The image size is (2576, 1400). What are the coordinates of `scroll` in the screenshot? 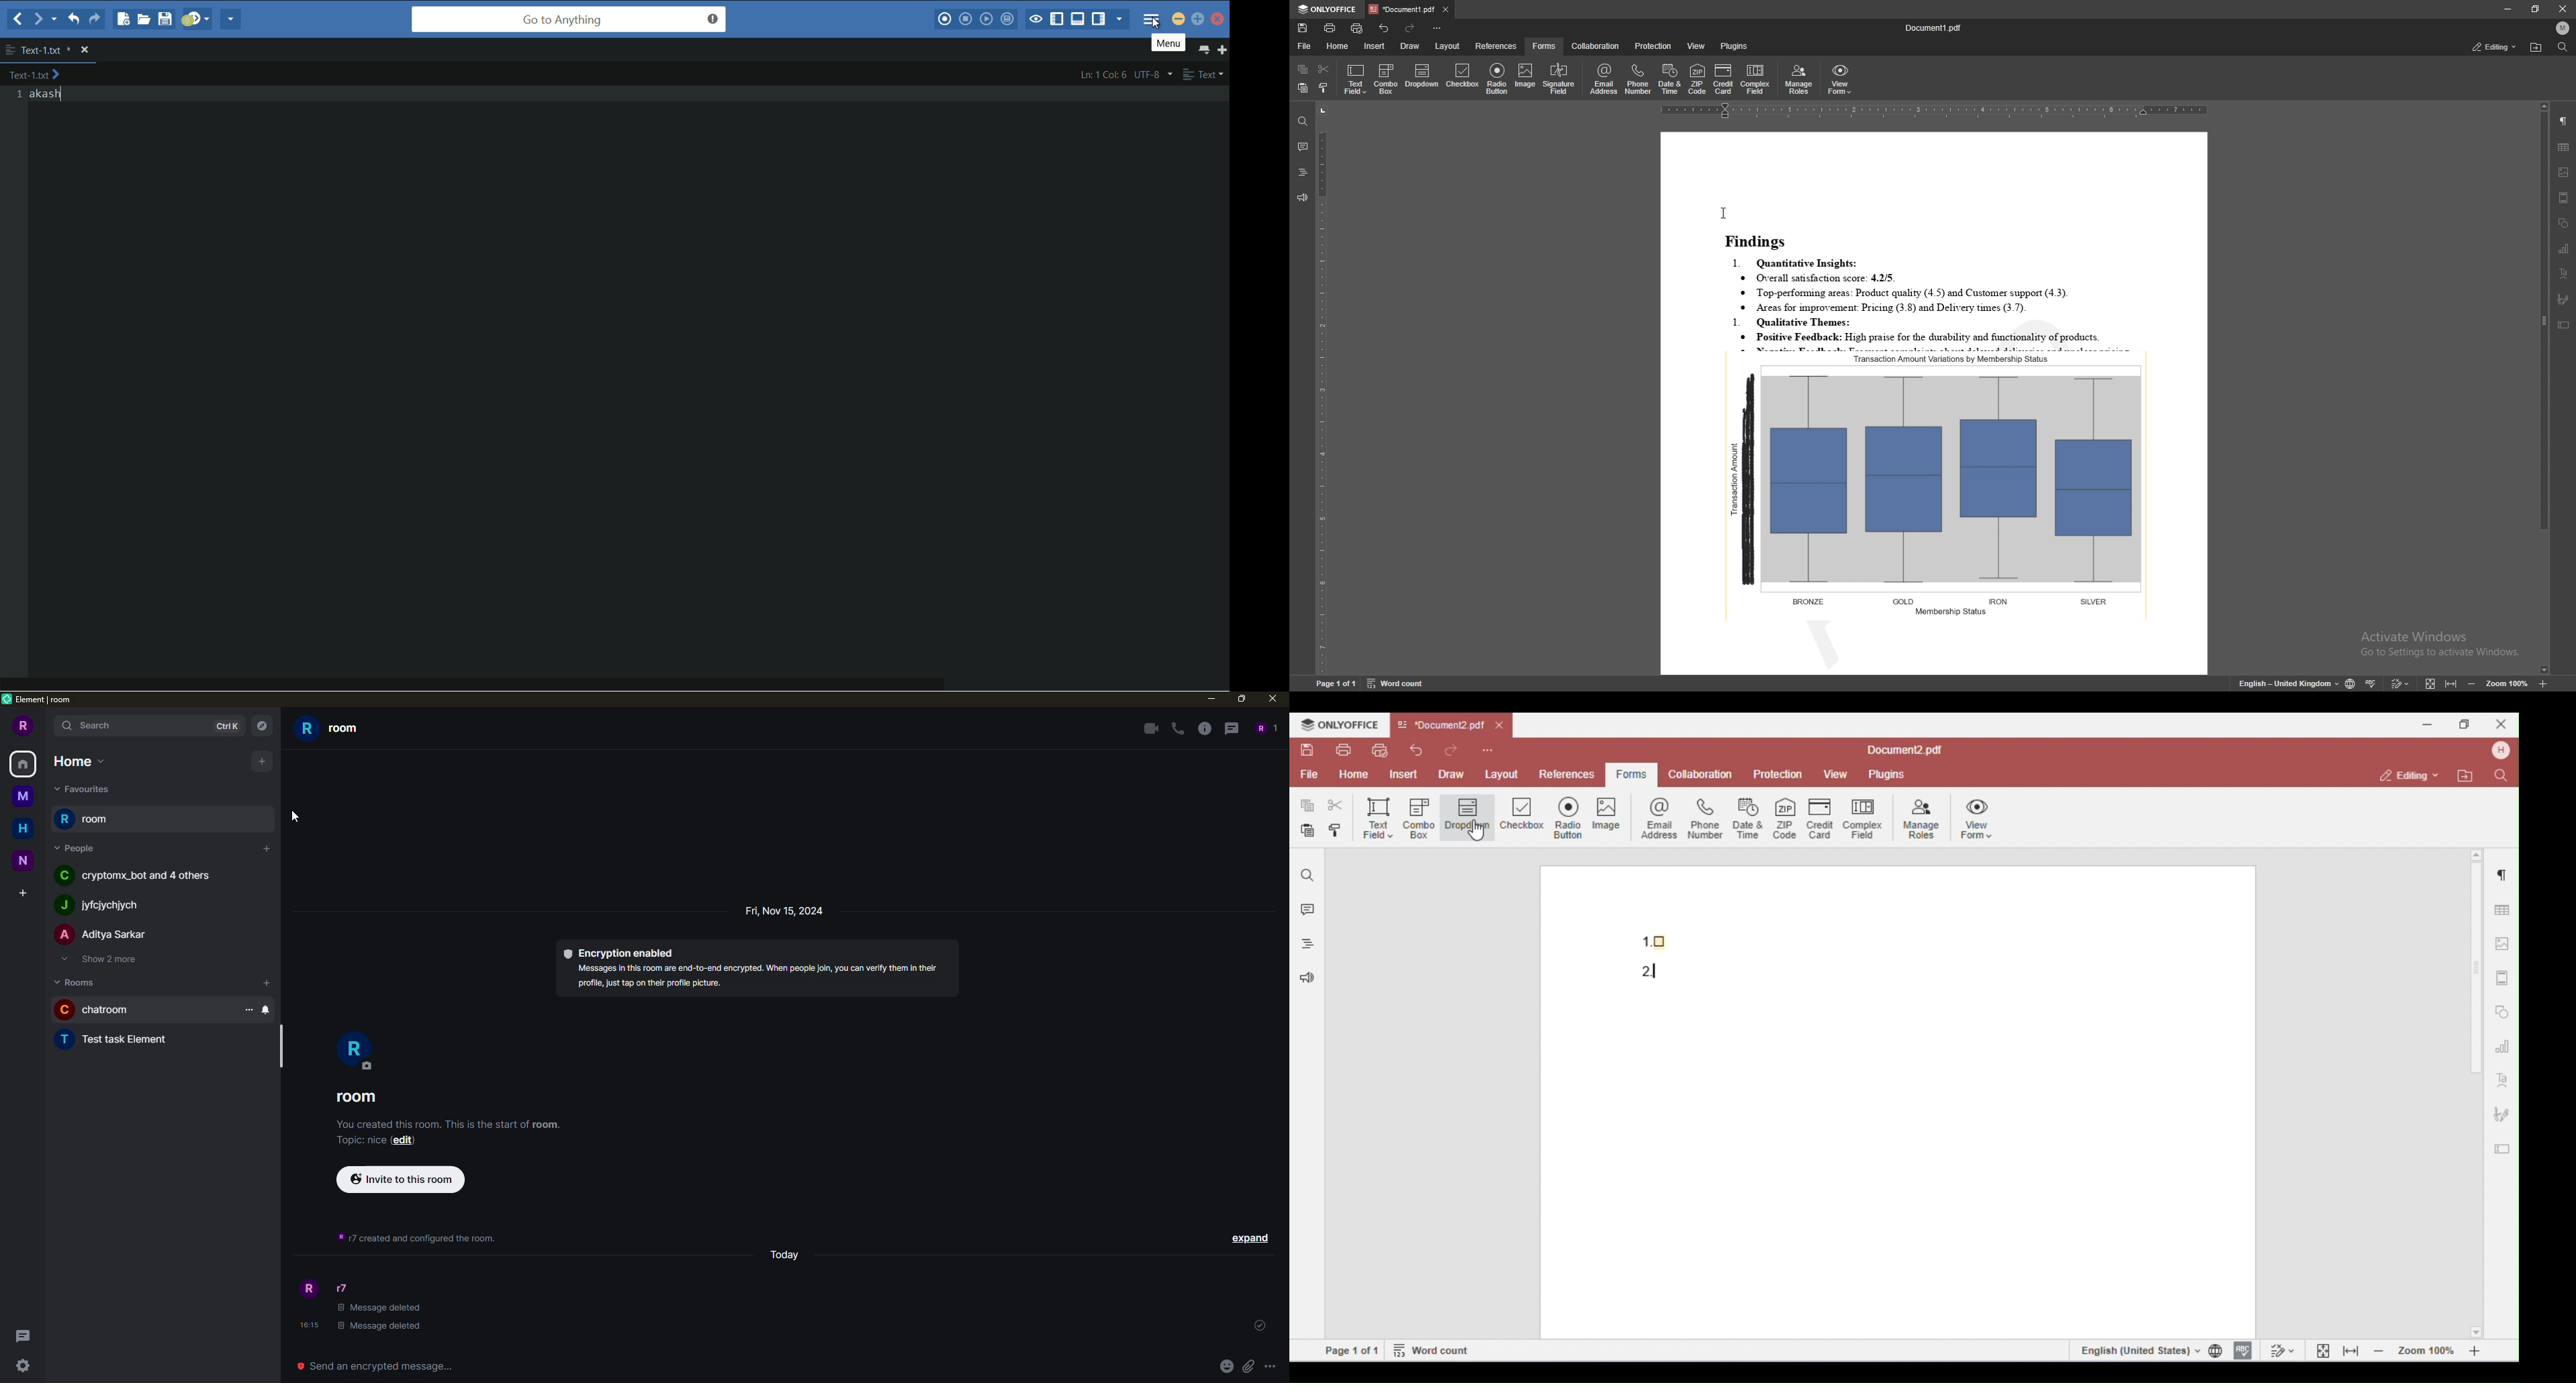 It's located at (281, 1048).